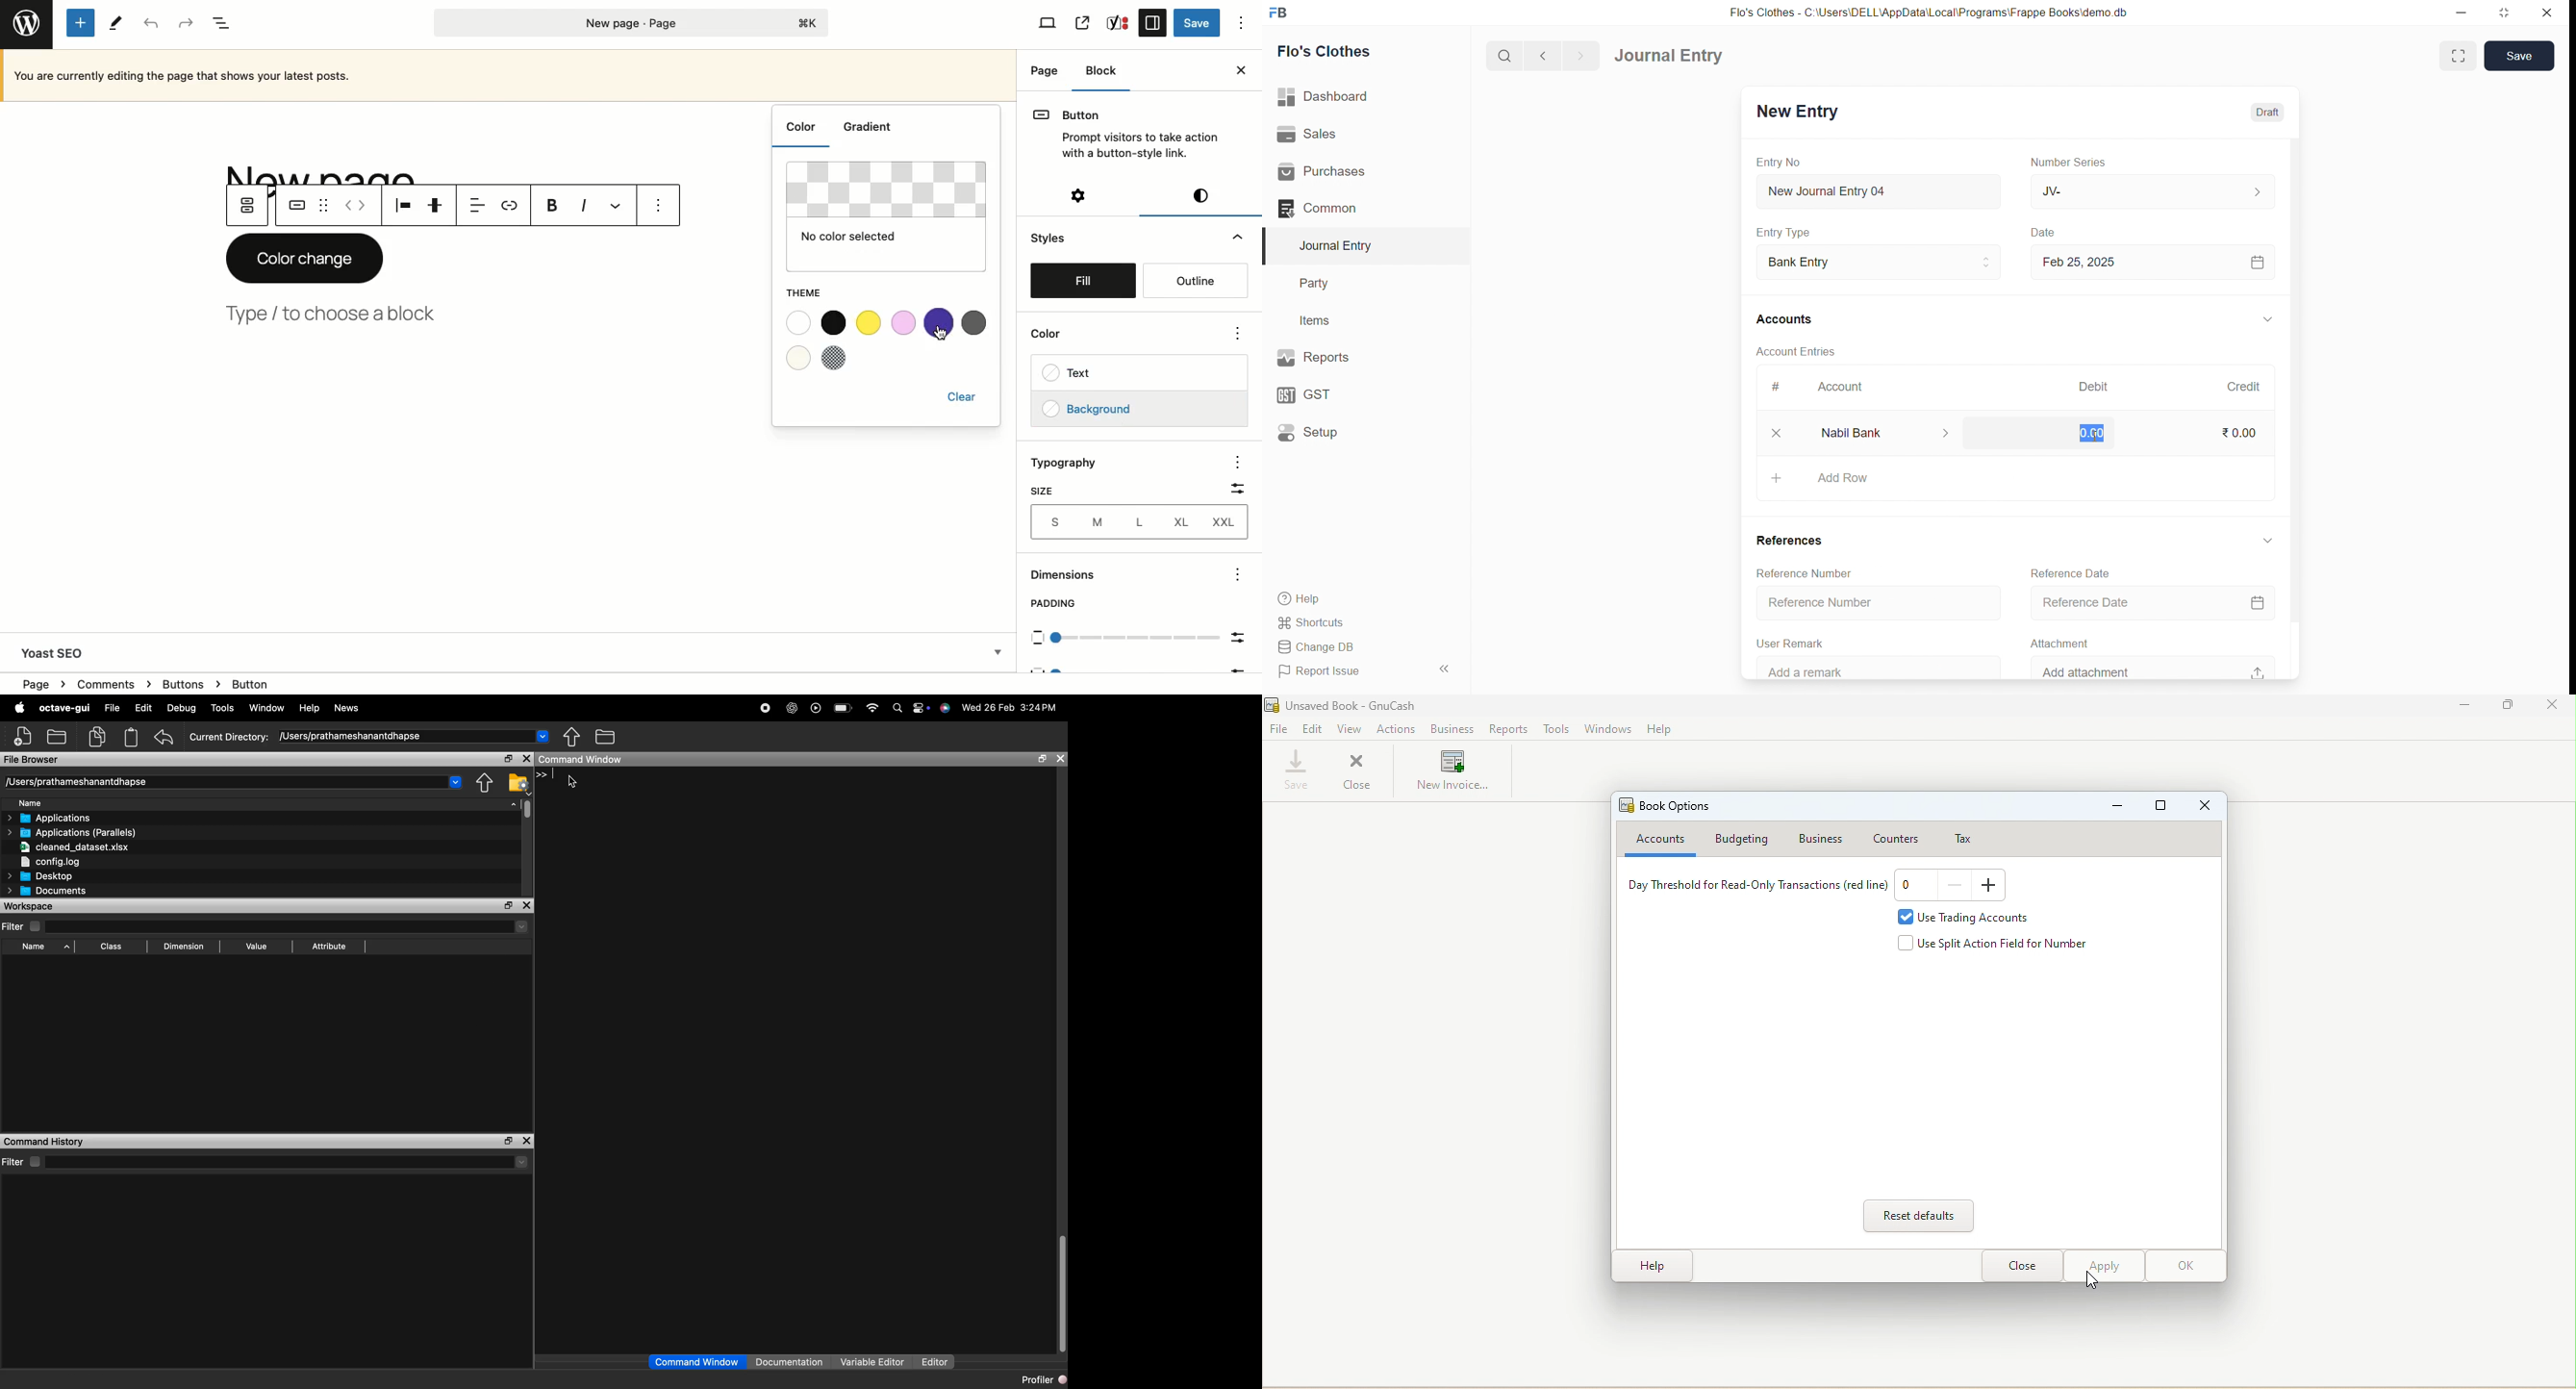 The height and width of the screenshot is (1400, 2576). I want to click on Filter, so click(21, 926).